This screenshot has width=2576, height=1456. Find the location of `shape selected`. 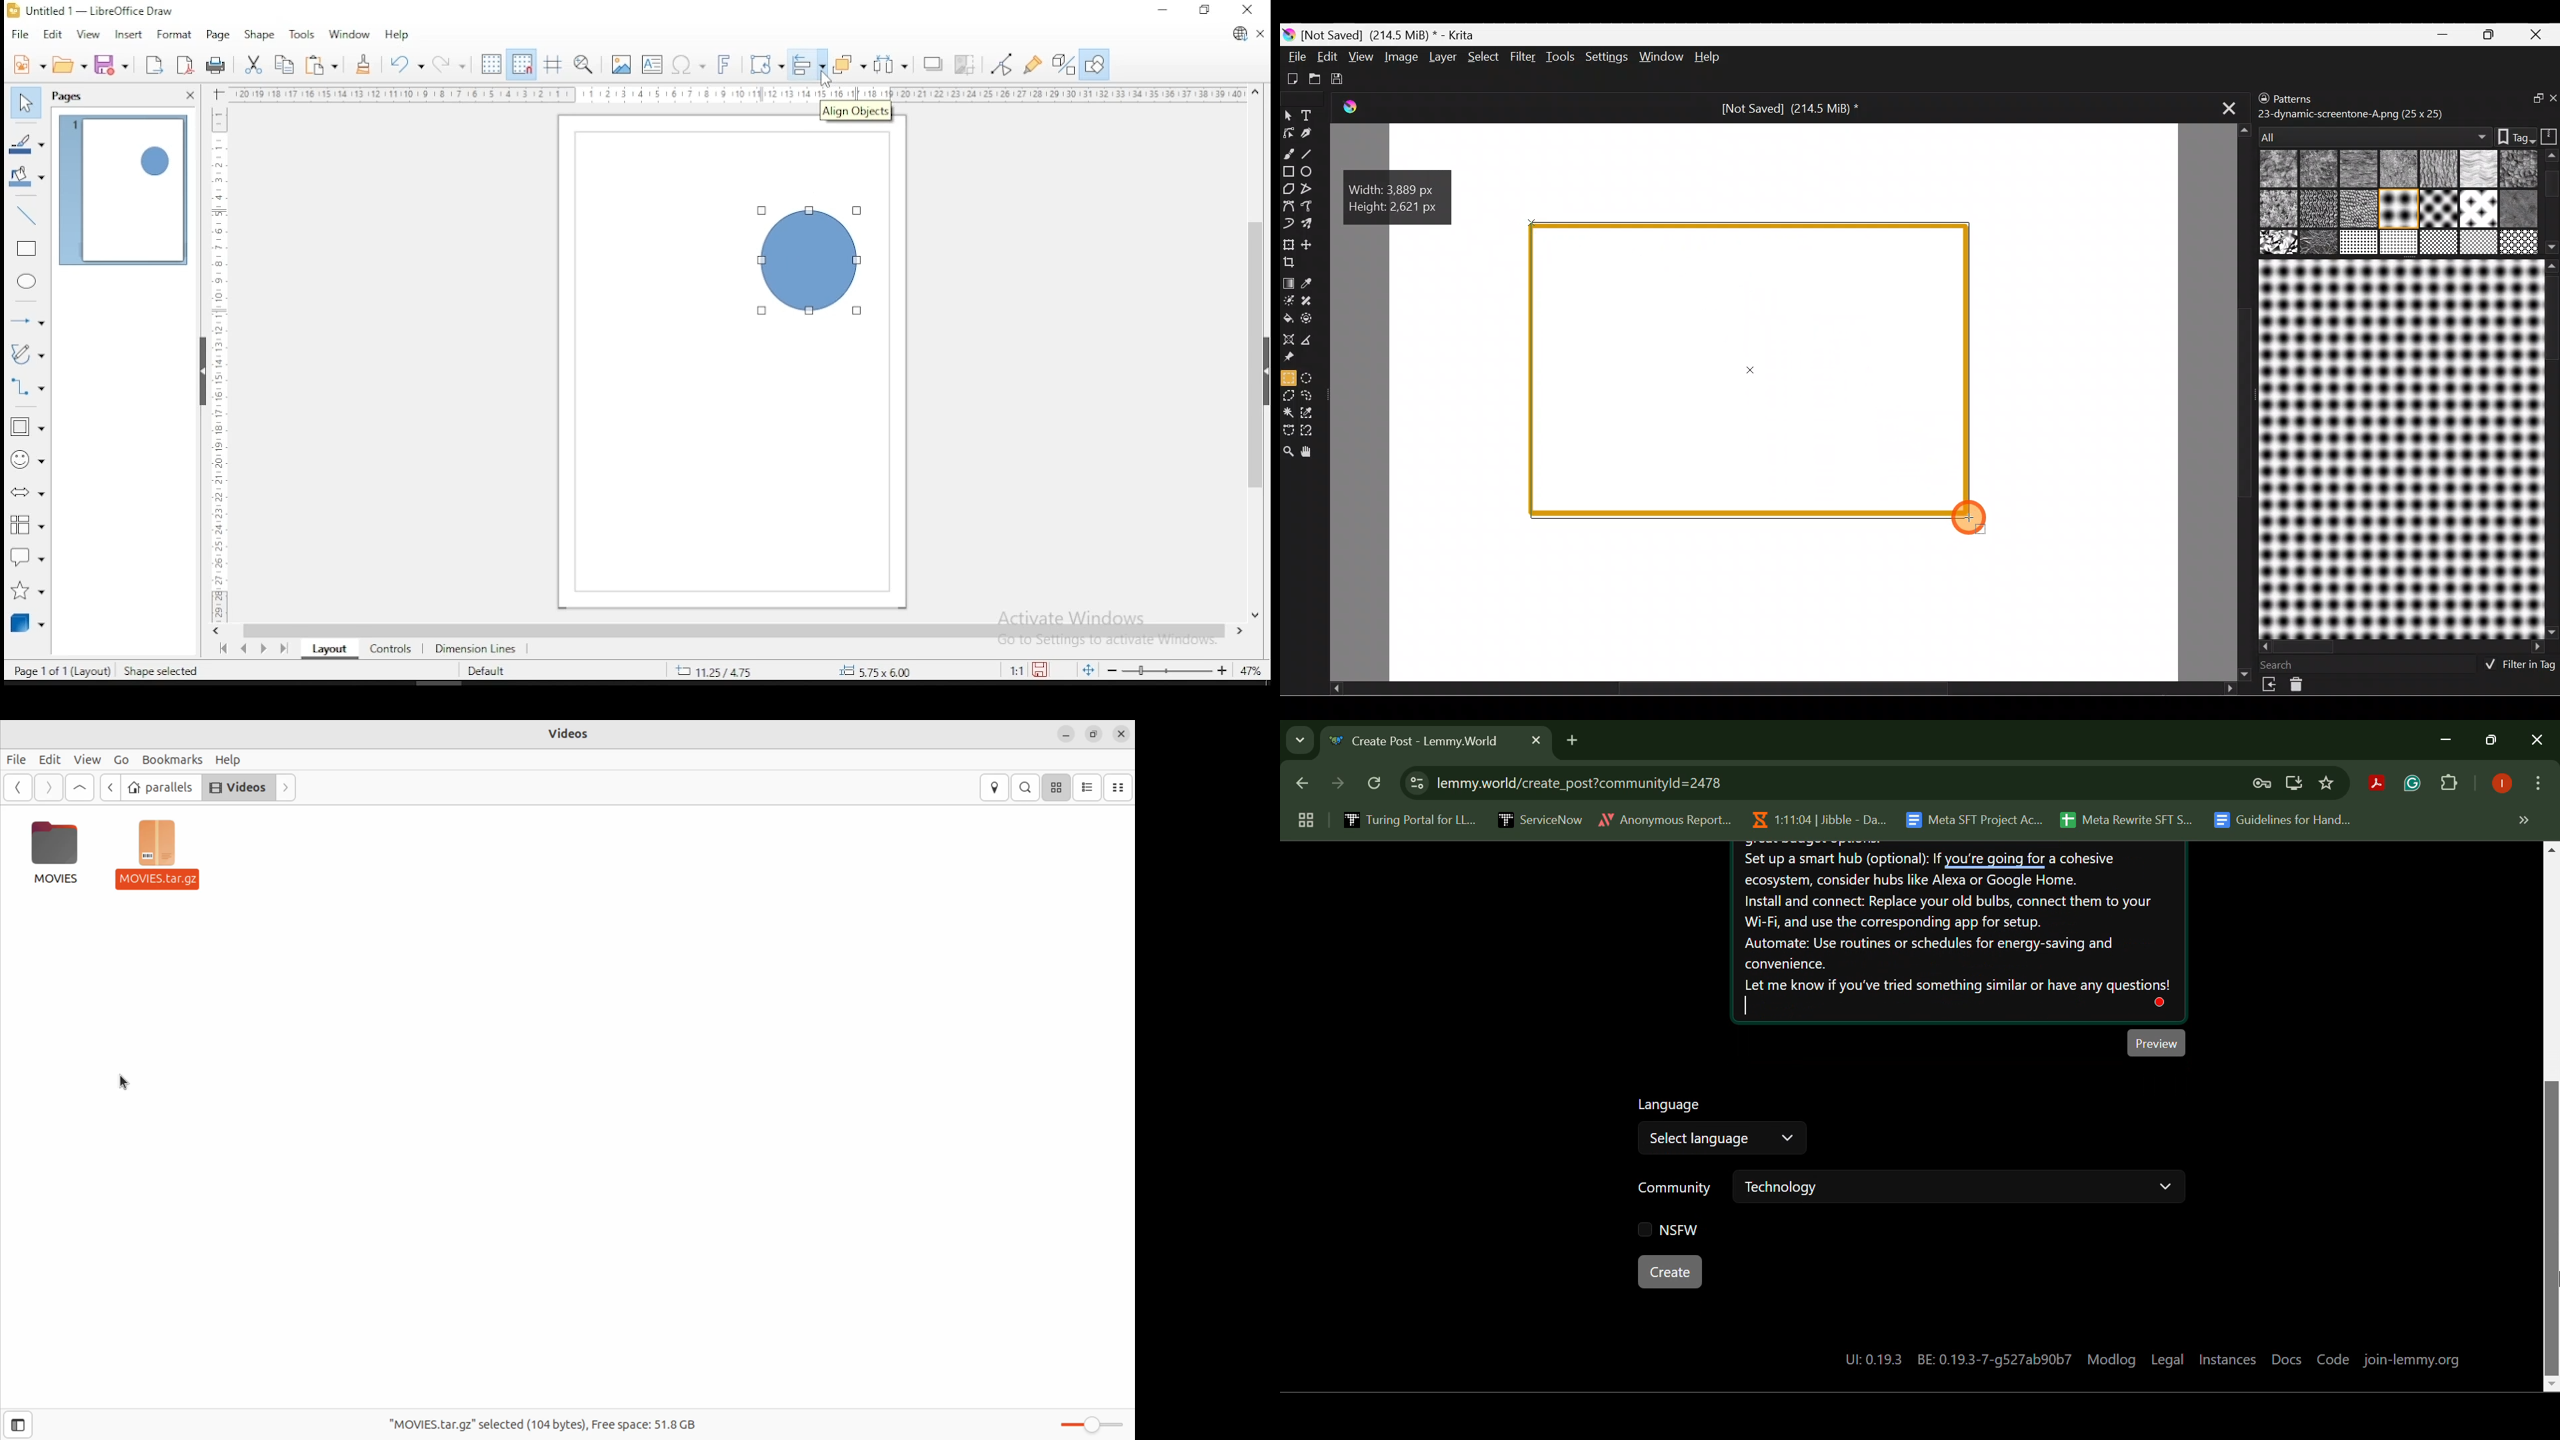

shape selected is located at coordinates (163, 672).